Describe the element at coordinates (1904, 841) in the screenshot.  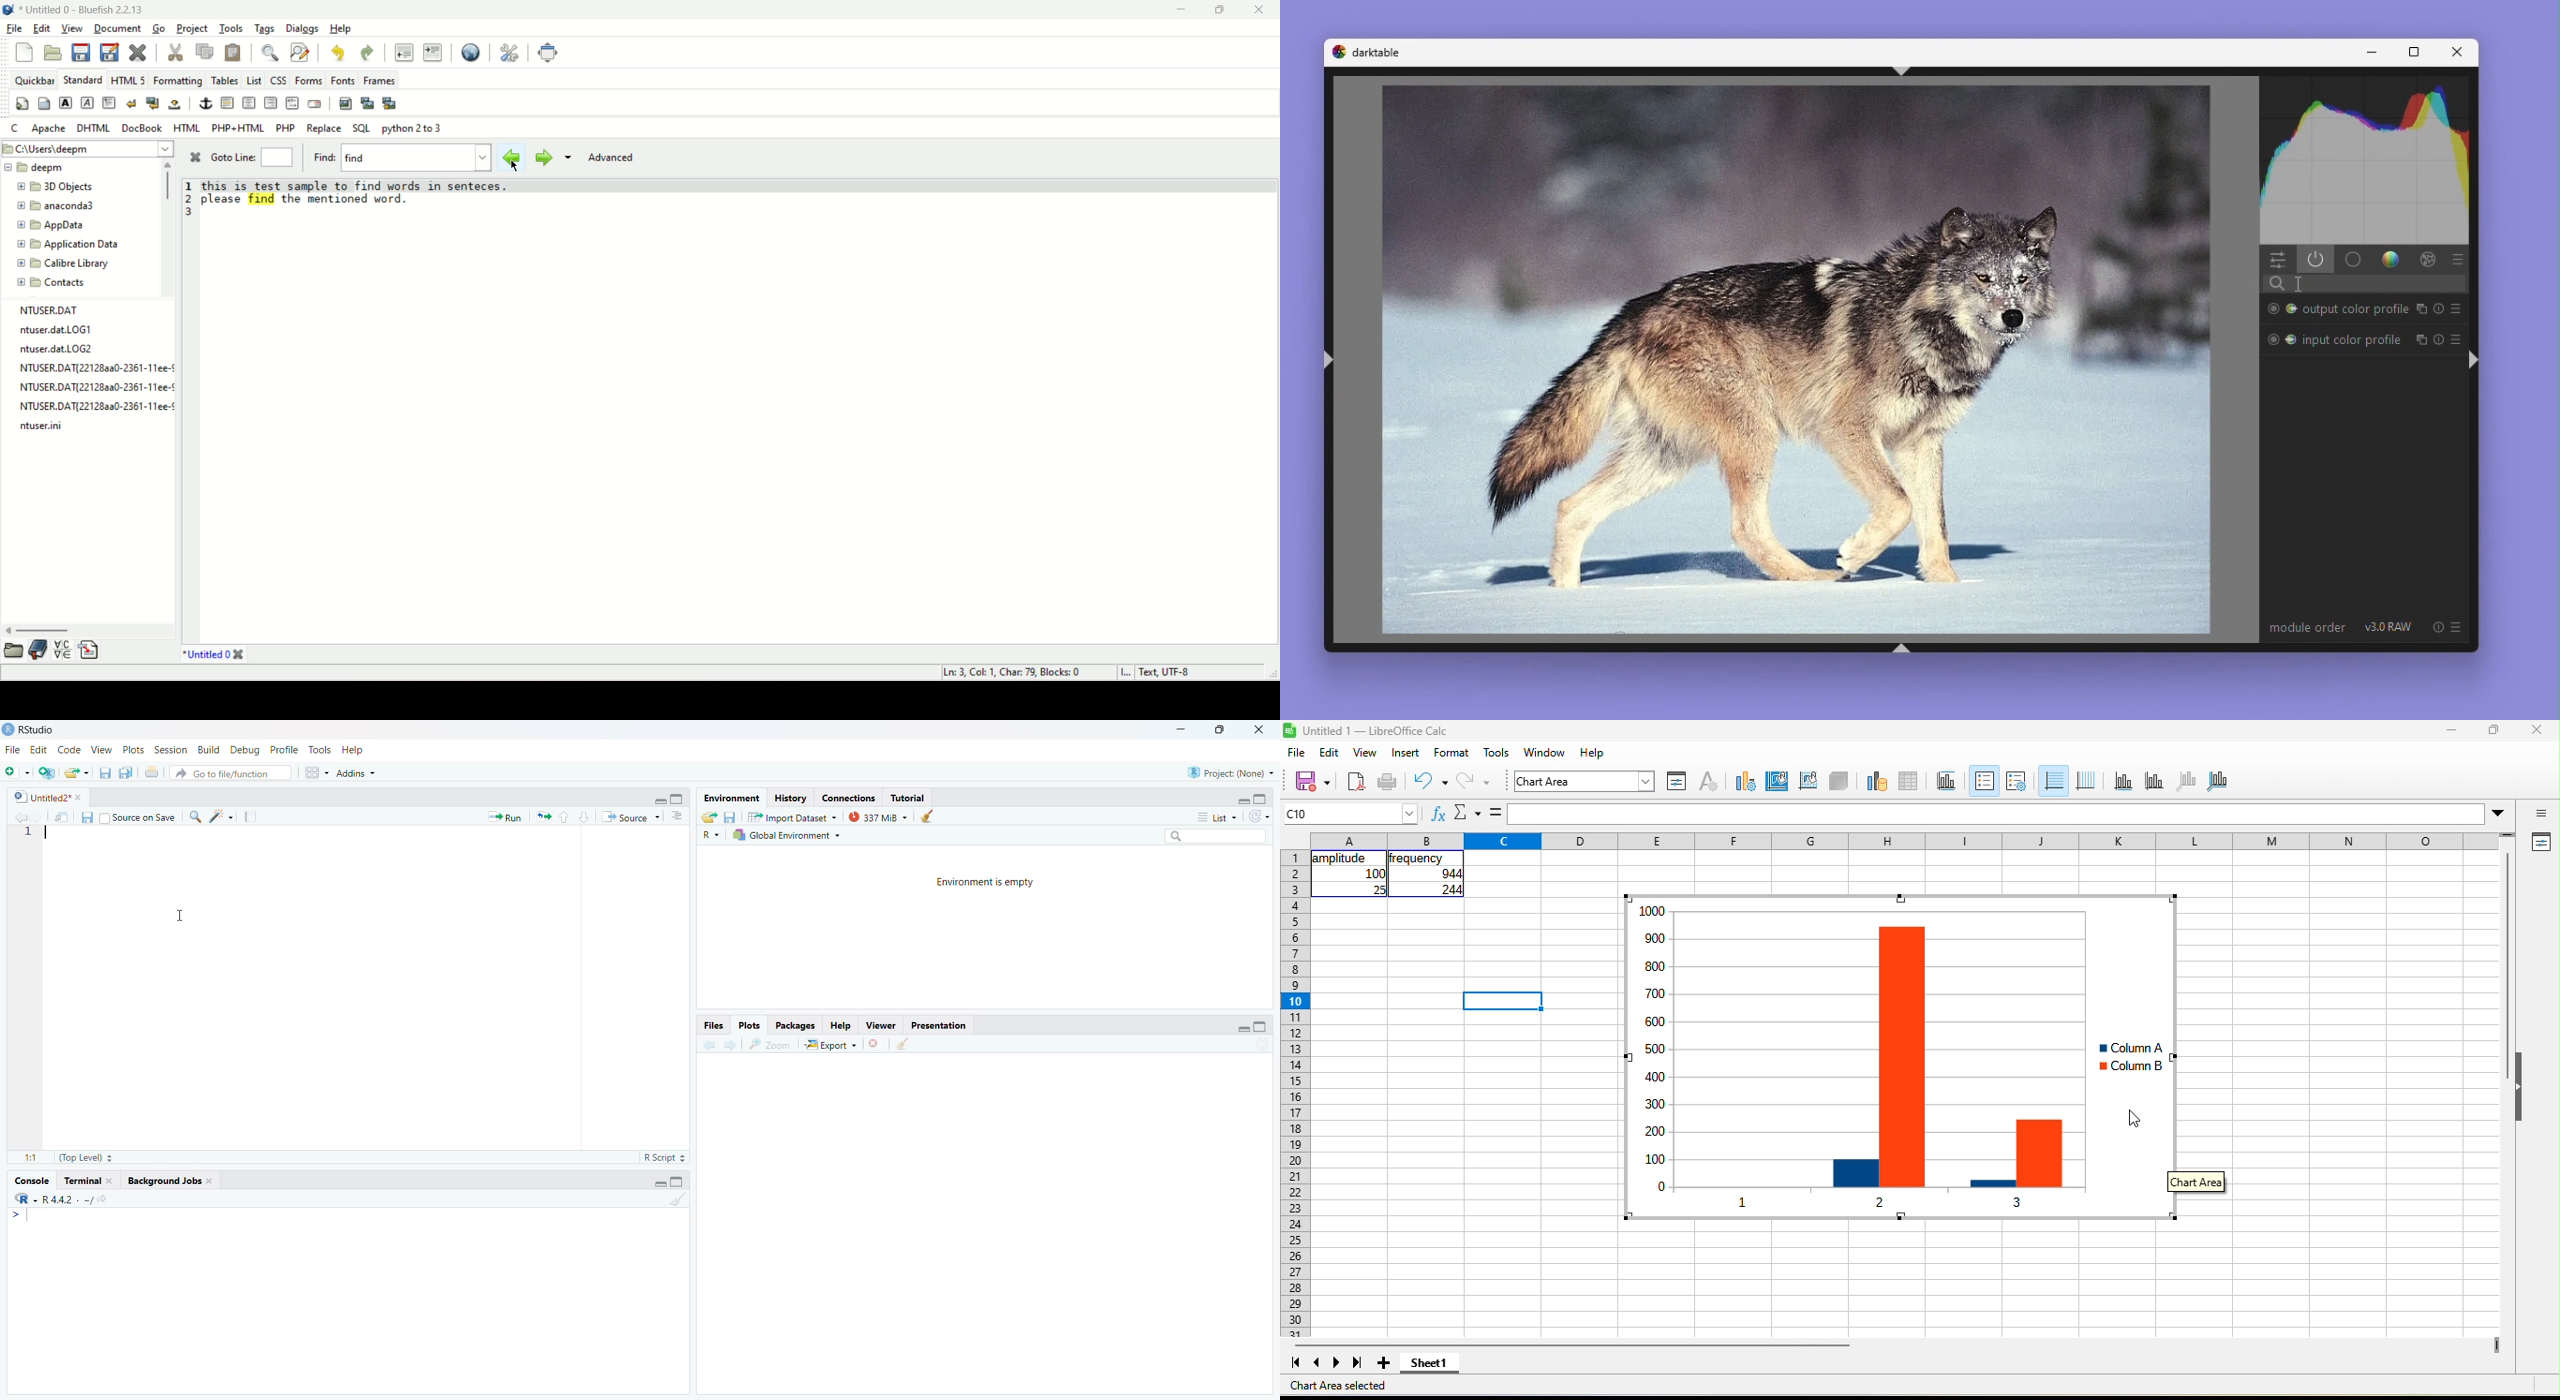
I see `column headings` at that location.